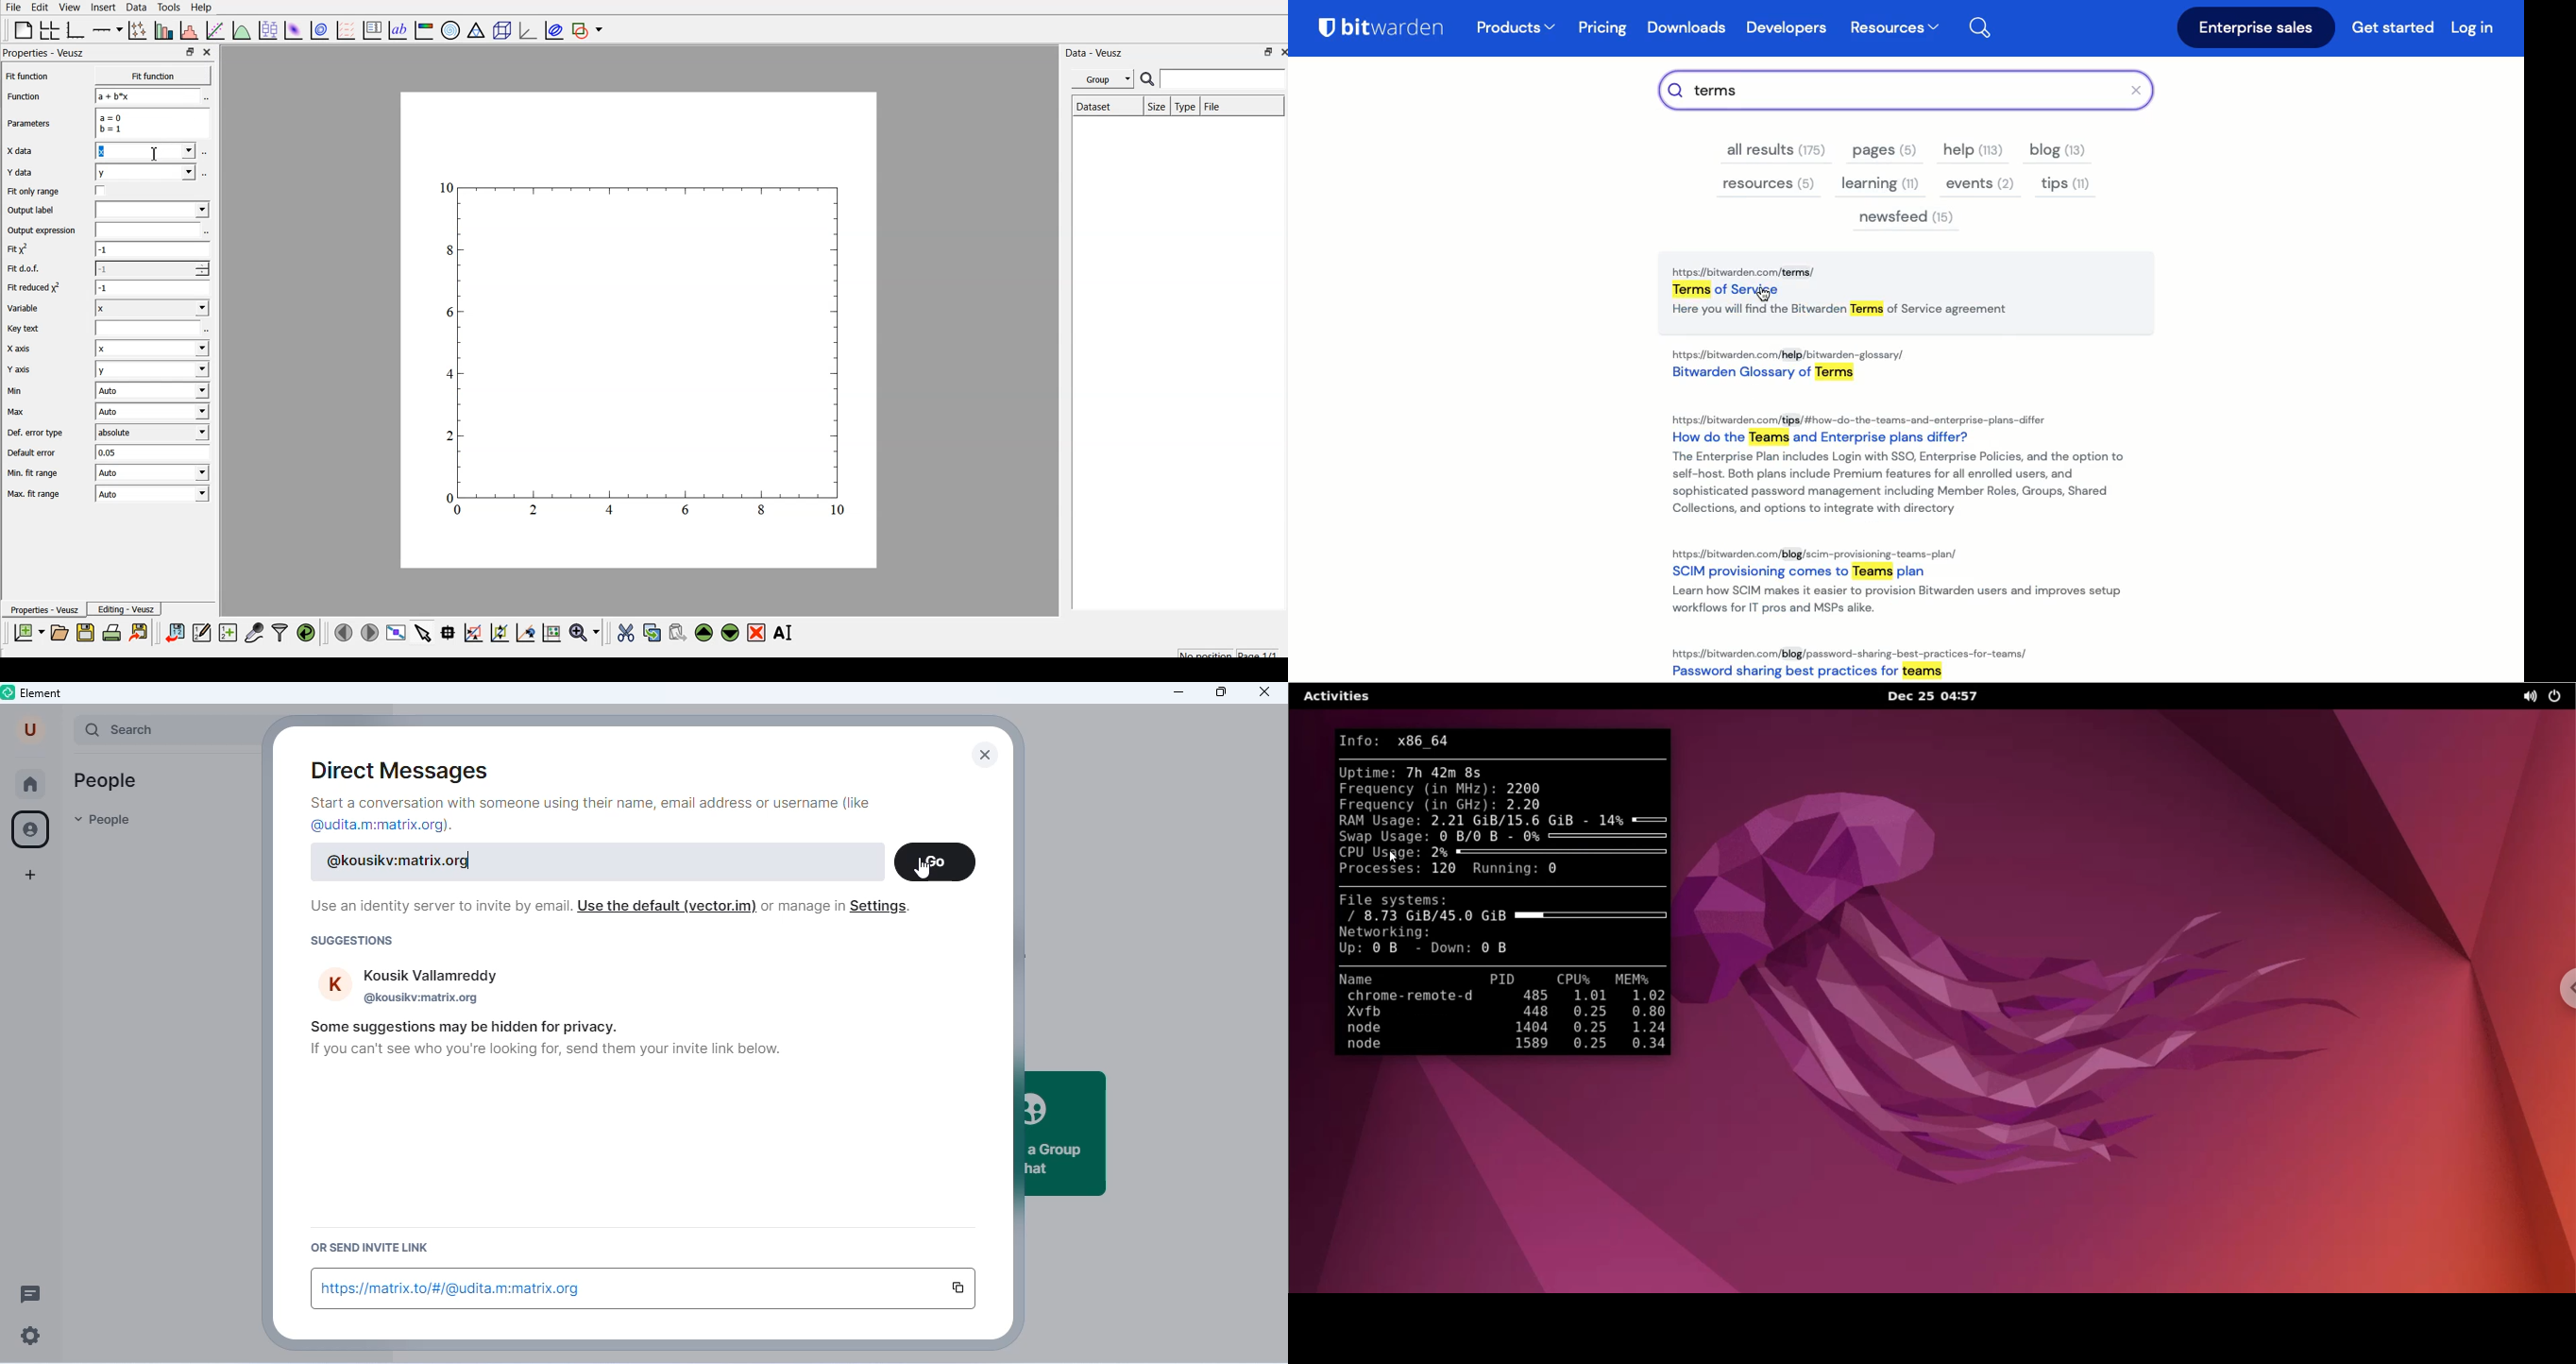  Describe the element at coordinates (130, 609) in the screenshot. I see `Editing - Veusz` at that location.